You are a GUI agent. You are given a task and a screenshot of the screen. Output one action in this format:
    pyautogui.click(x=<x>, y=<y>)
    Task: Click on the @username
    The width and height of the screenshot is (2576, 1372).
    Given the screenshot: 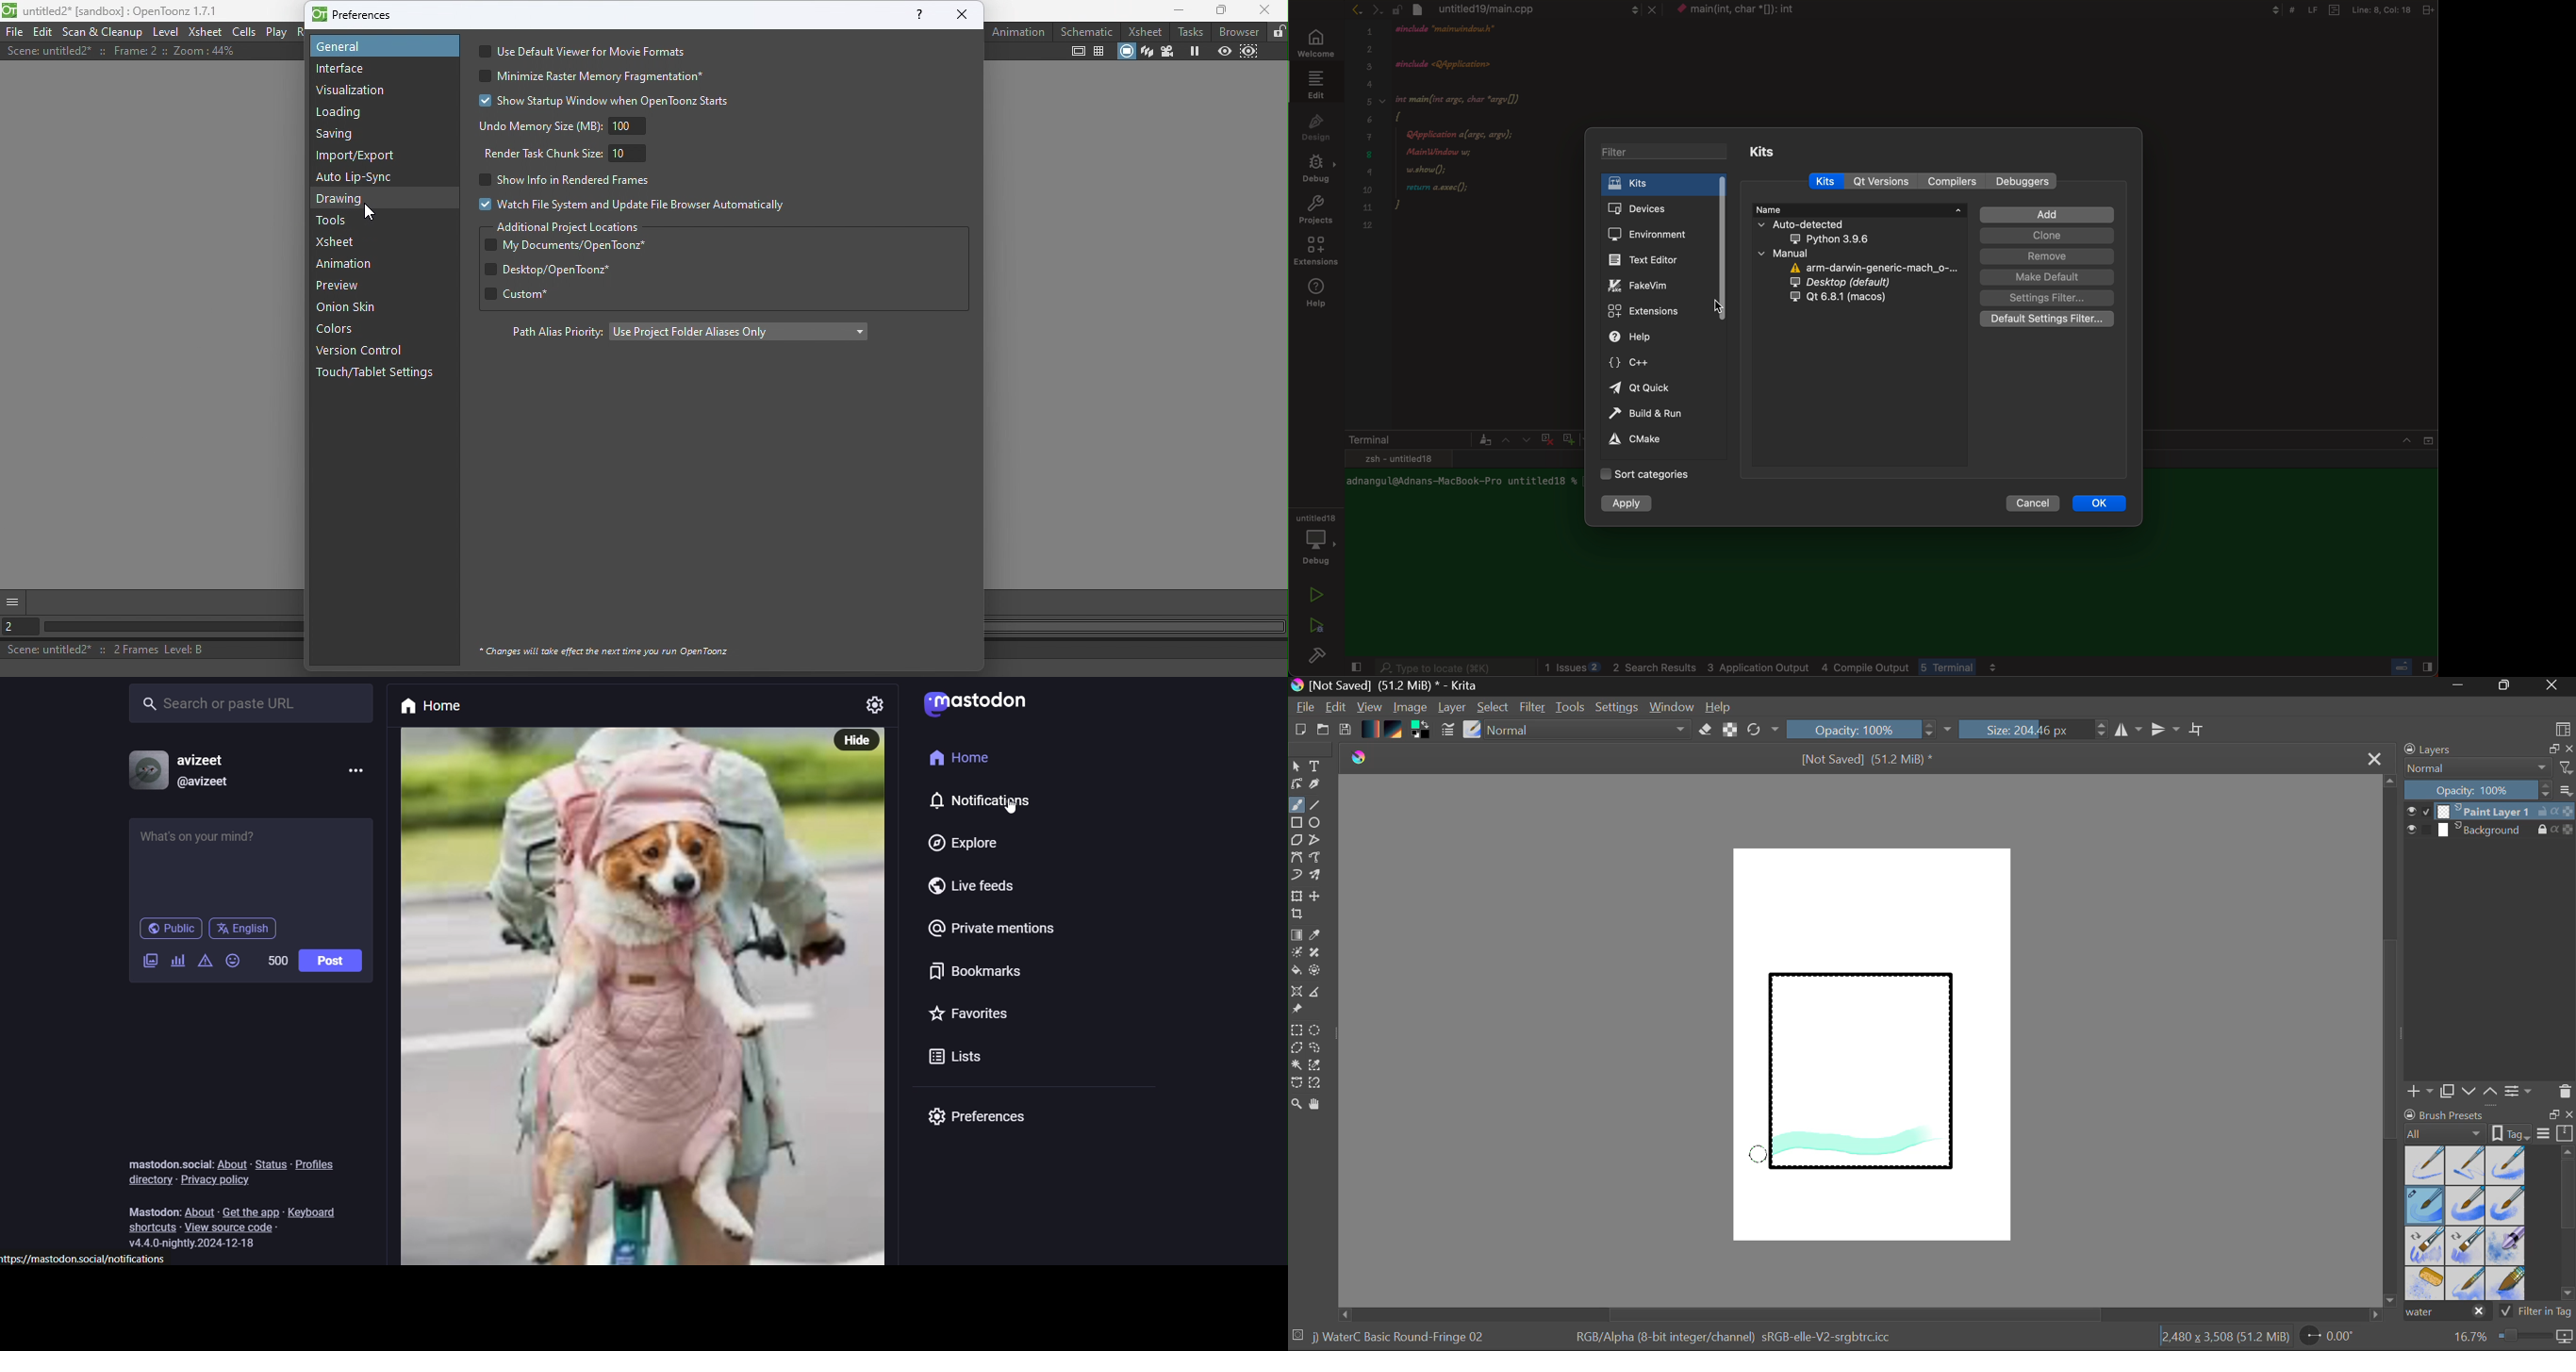 What is the action you would take?
    pyautogui.click(x=209, y=785)
    